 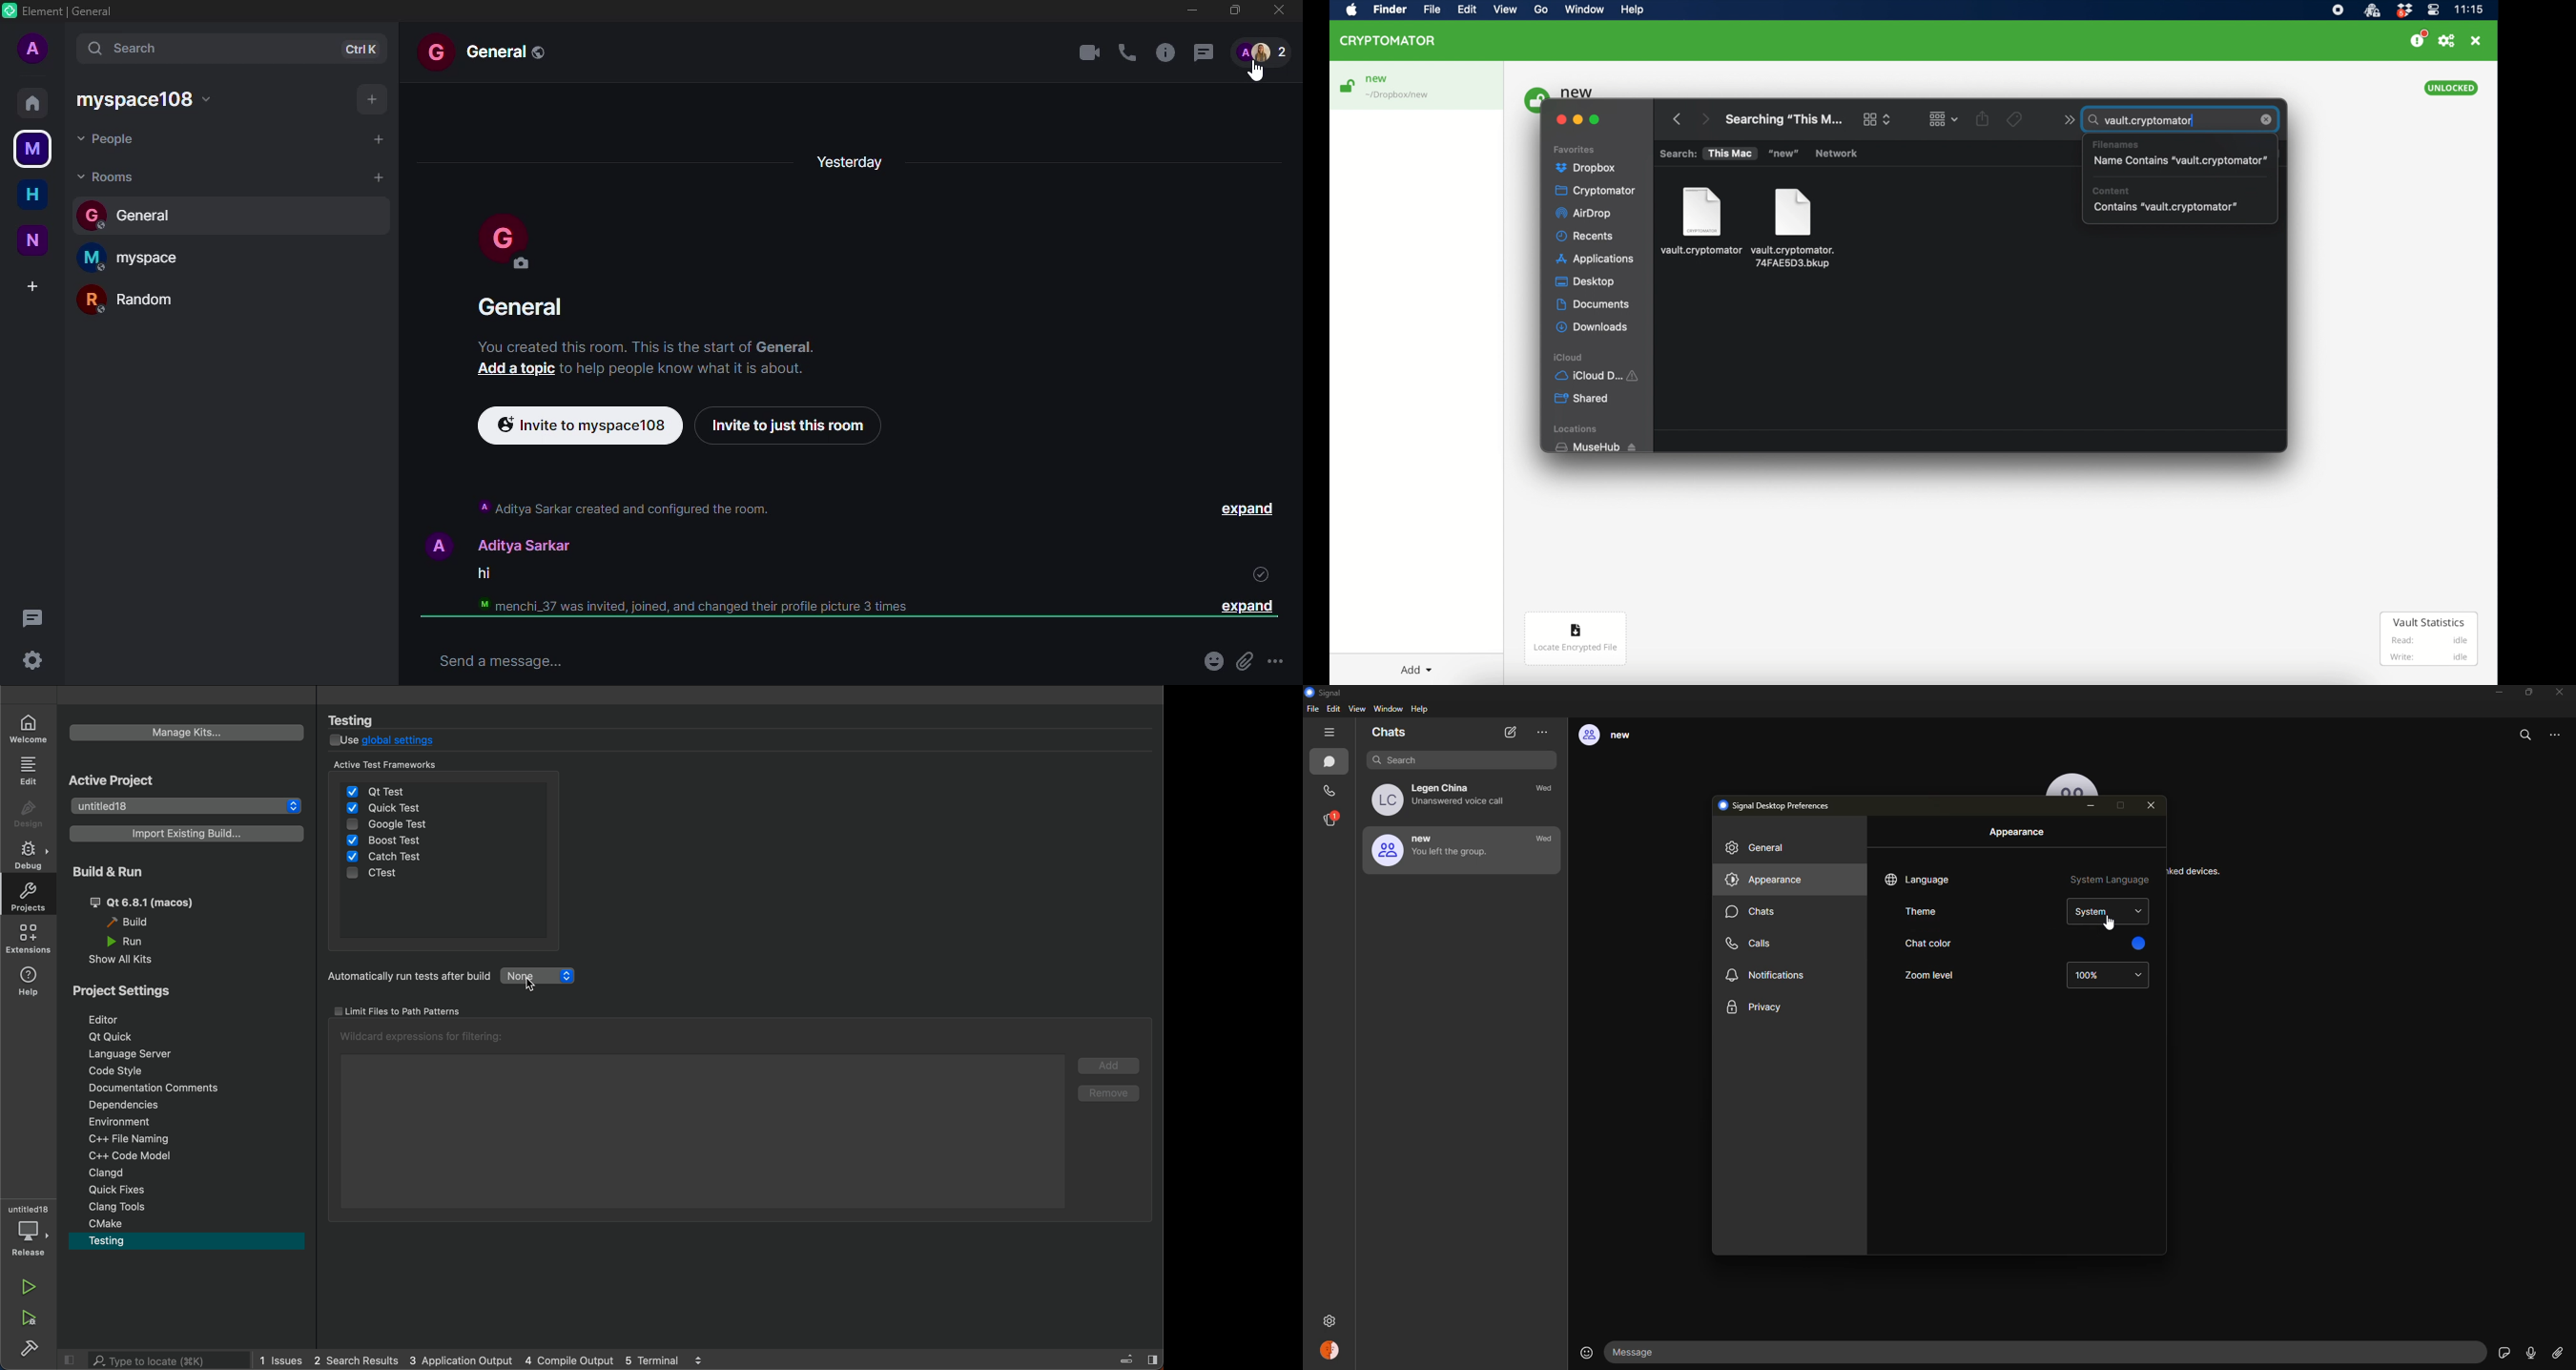 I want to click on more, so click(x=1543, y=732).